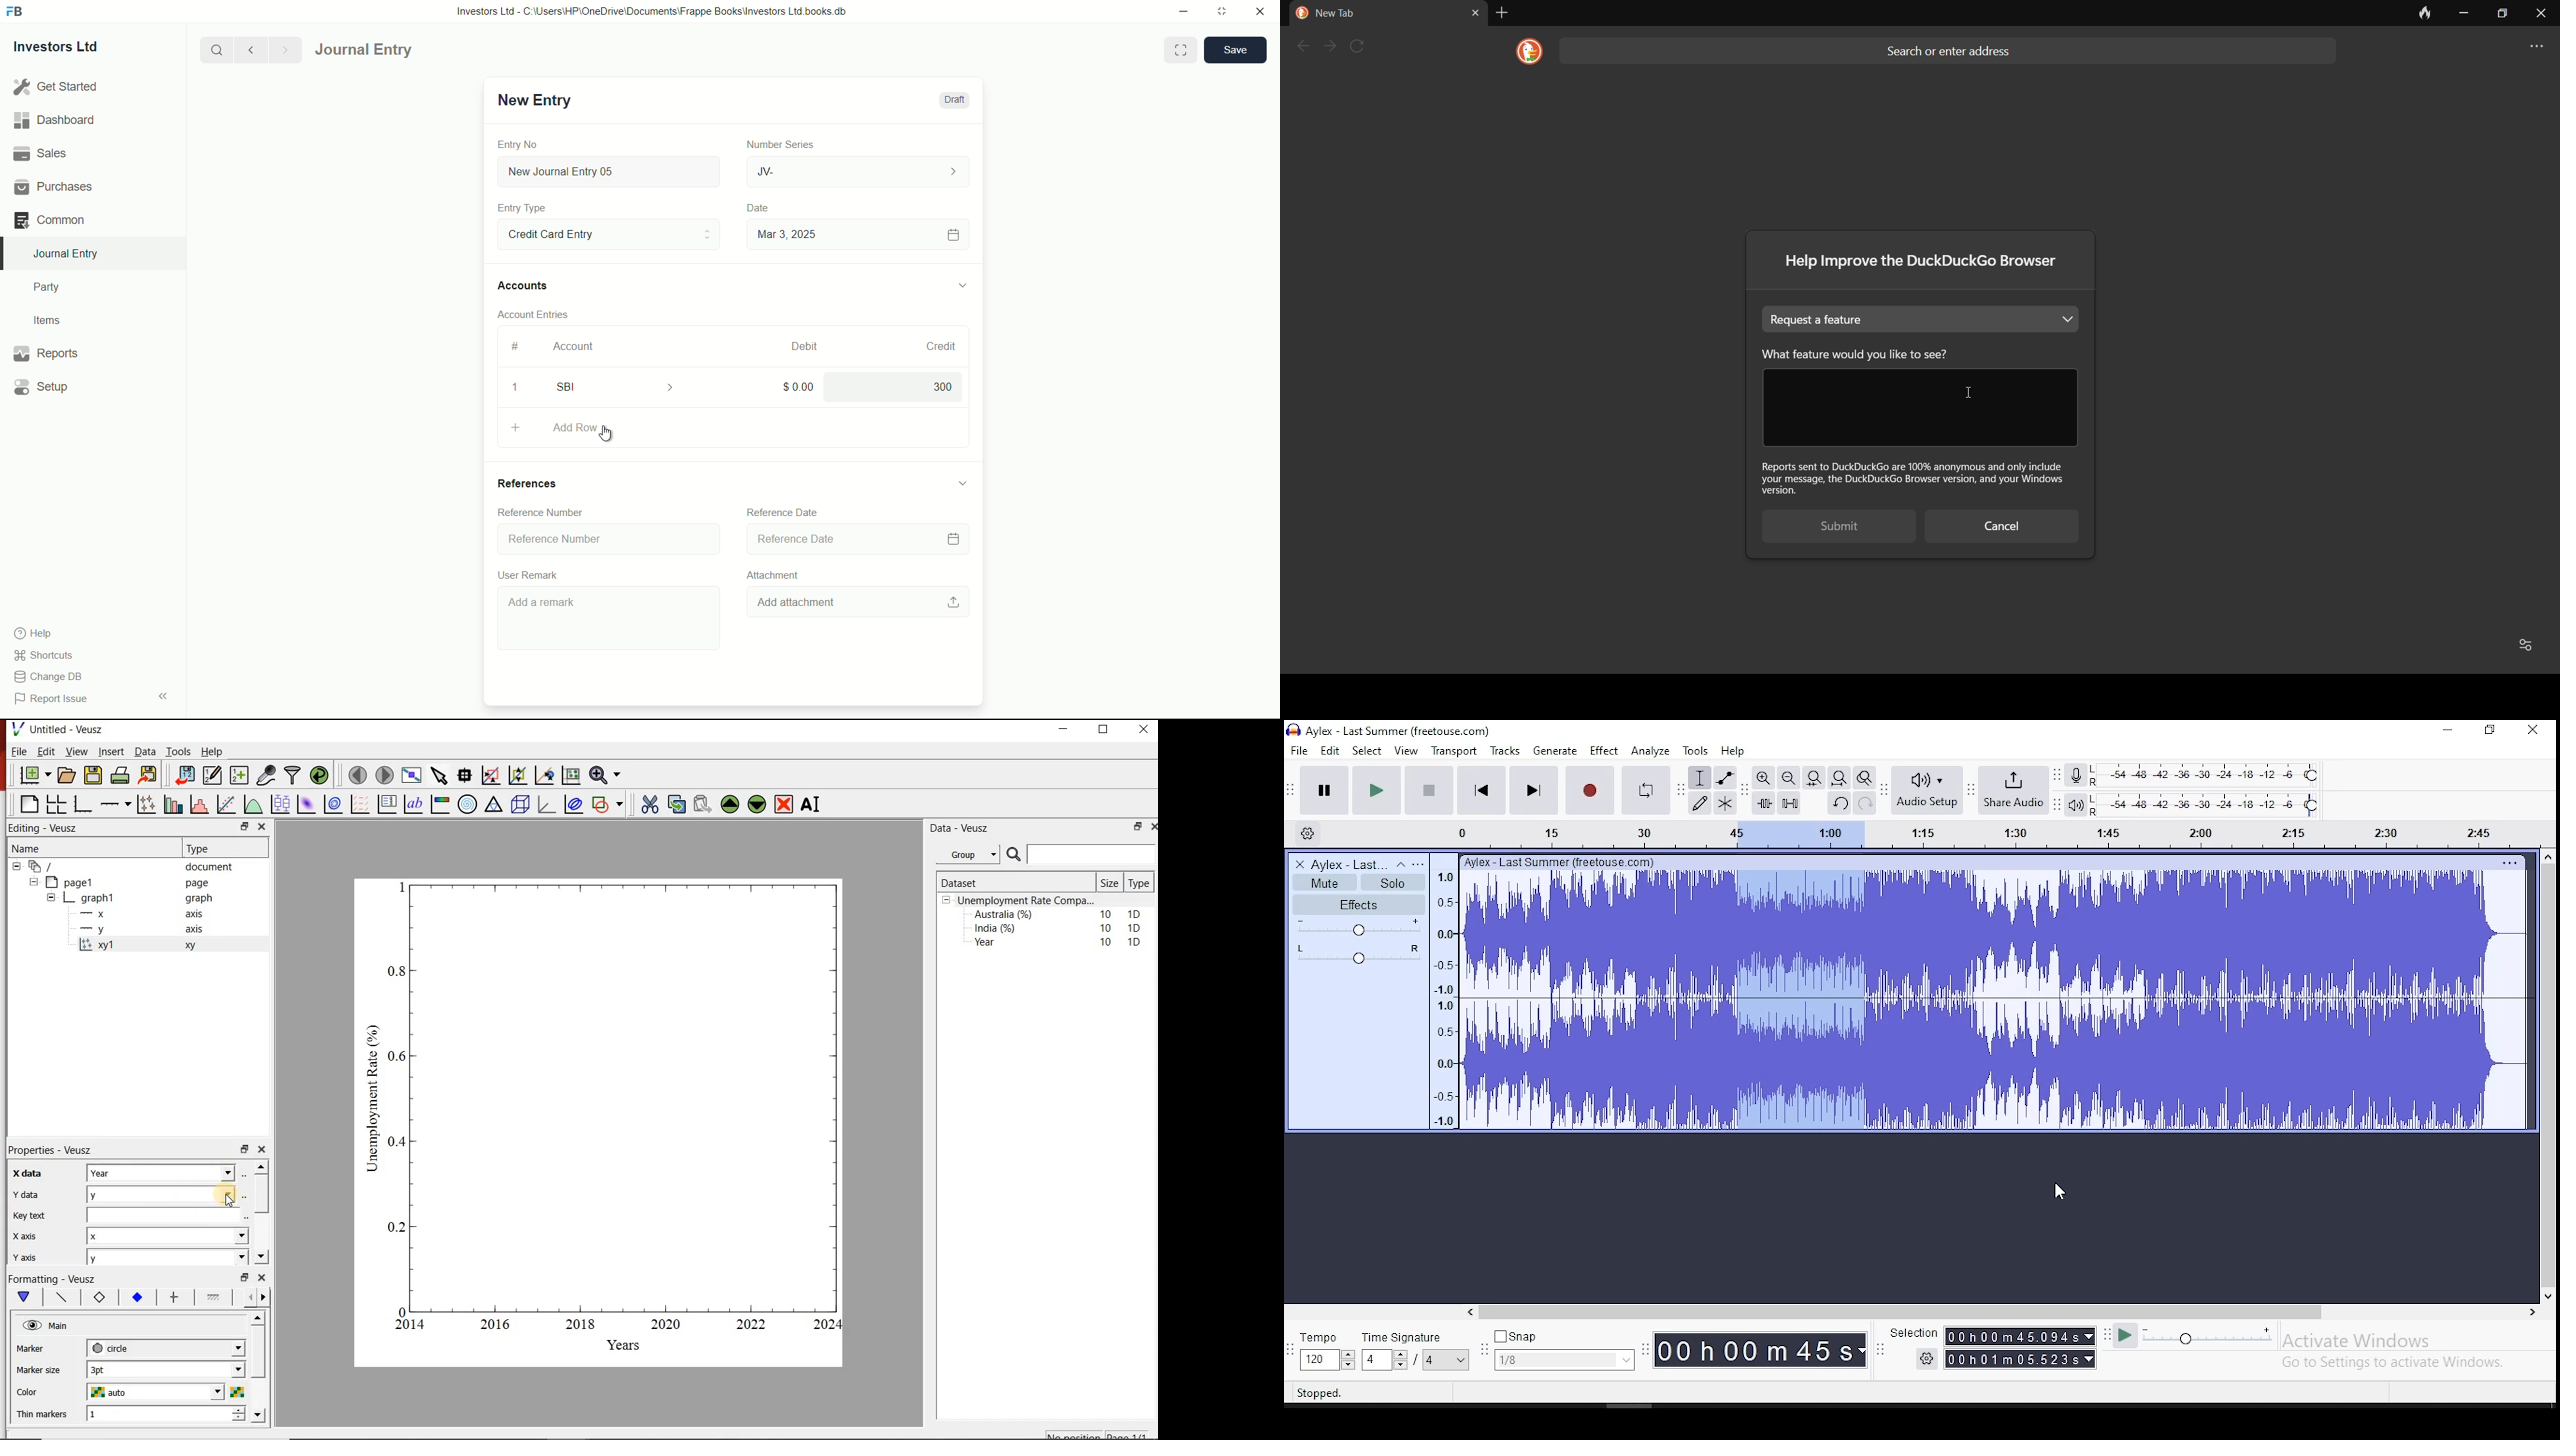 The height and width of the screenshot is (1456, 2576). What do you see at coordinates (1763, 802) in the screenshot?
I see `trim audio outside selection` at bounding box center [1763, 802].